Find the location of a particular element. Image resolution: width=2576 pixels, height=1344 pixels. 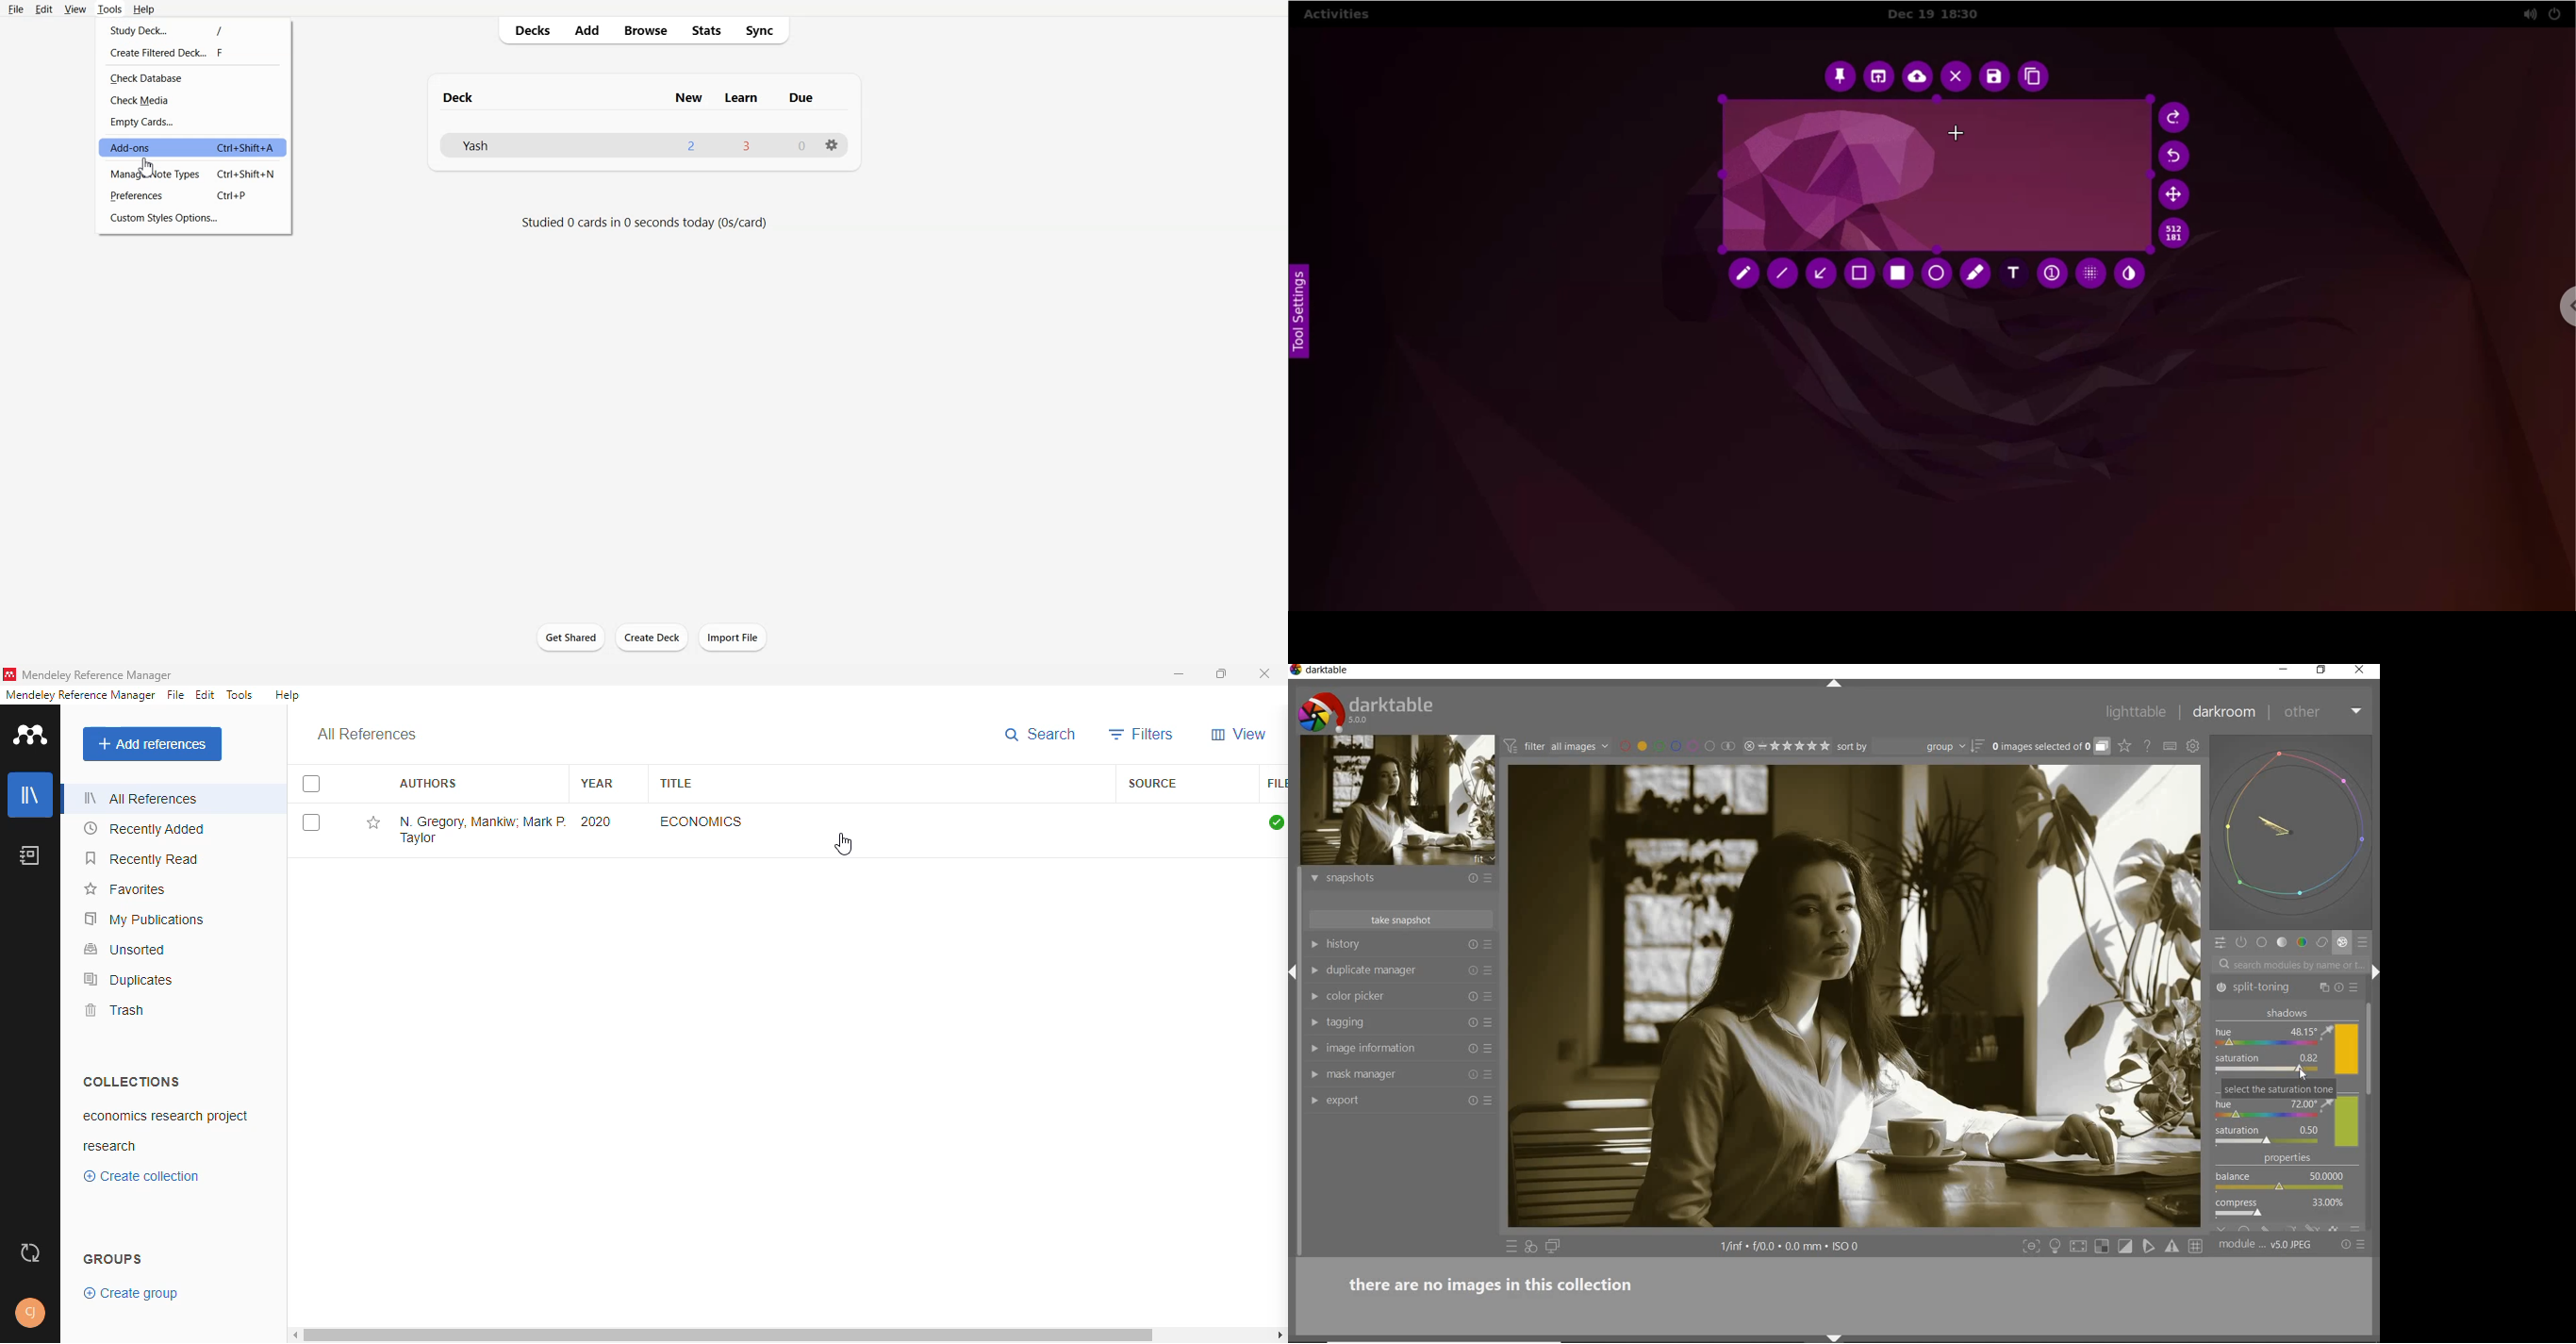

show module is located at coordinates (1312, 1048).